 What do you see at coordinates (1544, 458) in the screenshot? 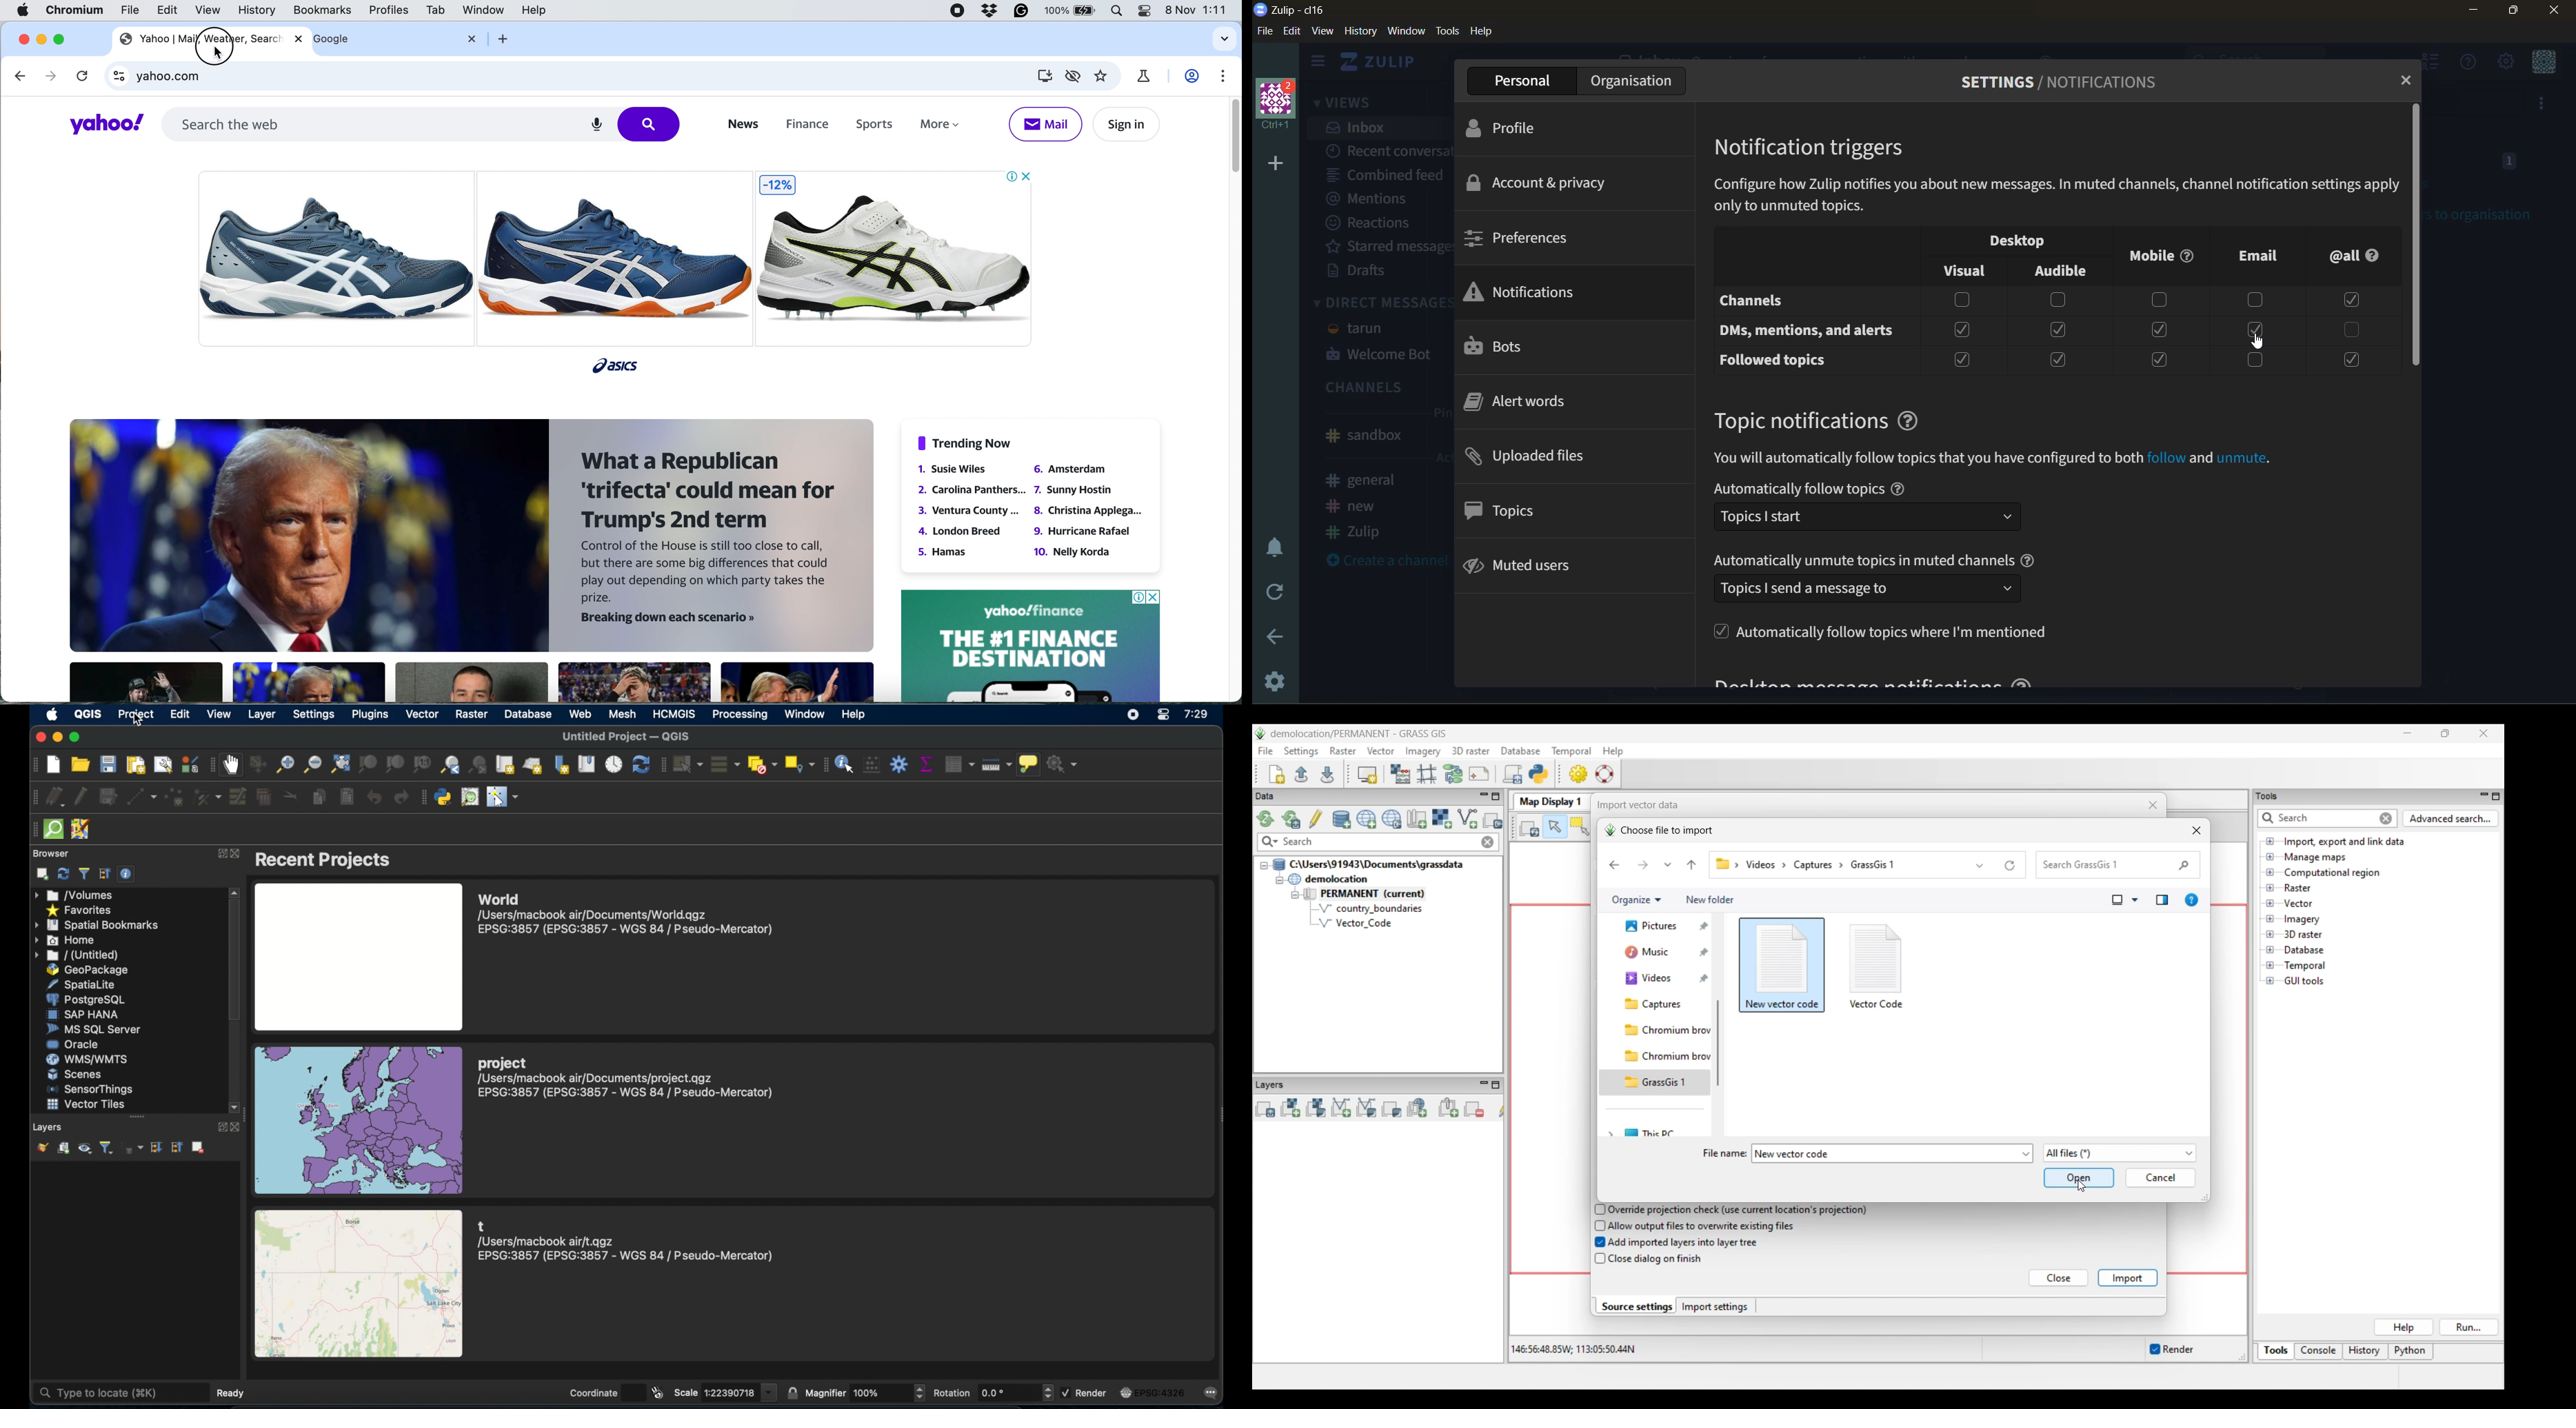
I see `uploaded files` at bounding box center [1544, 458].